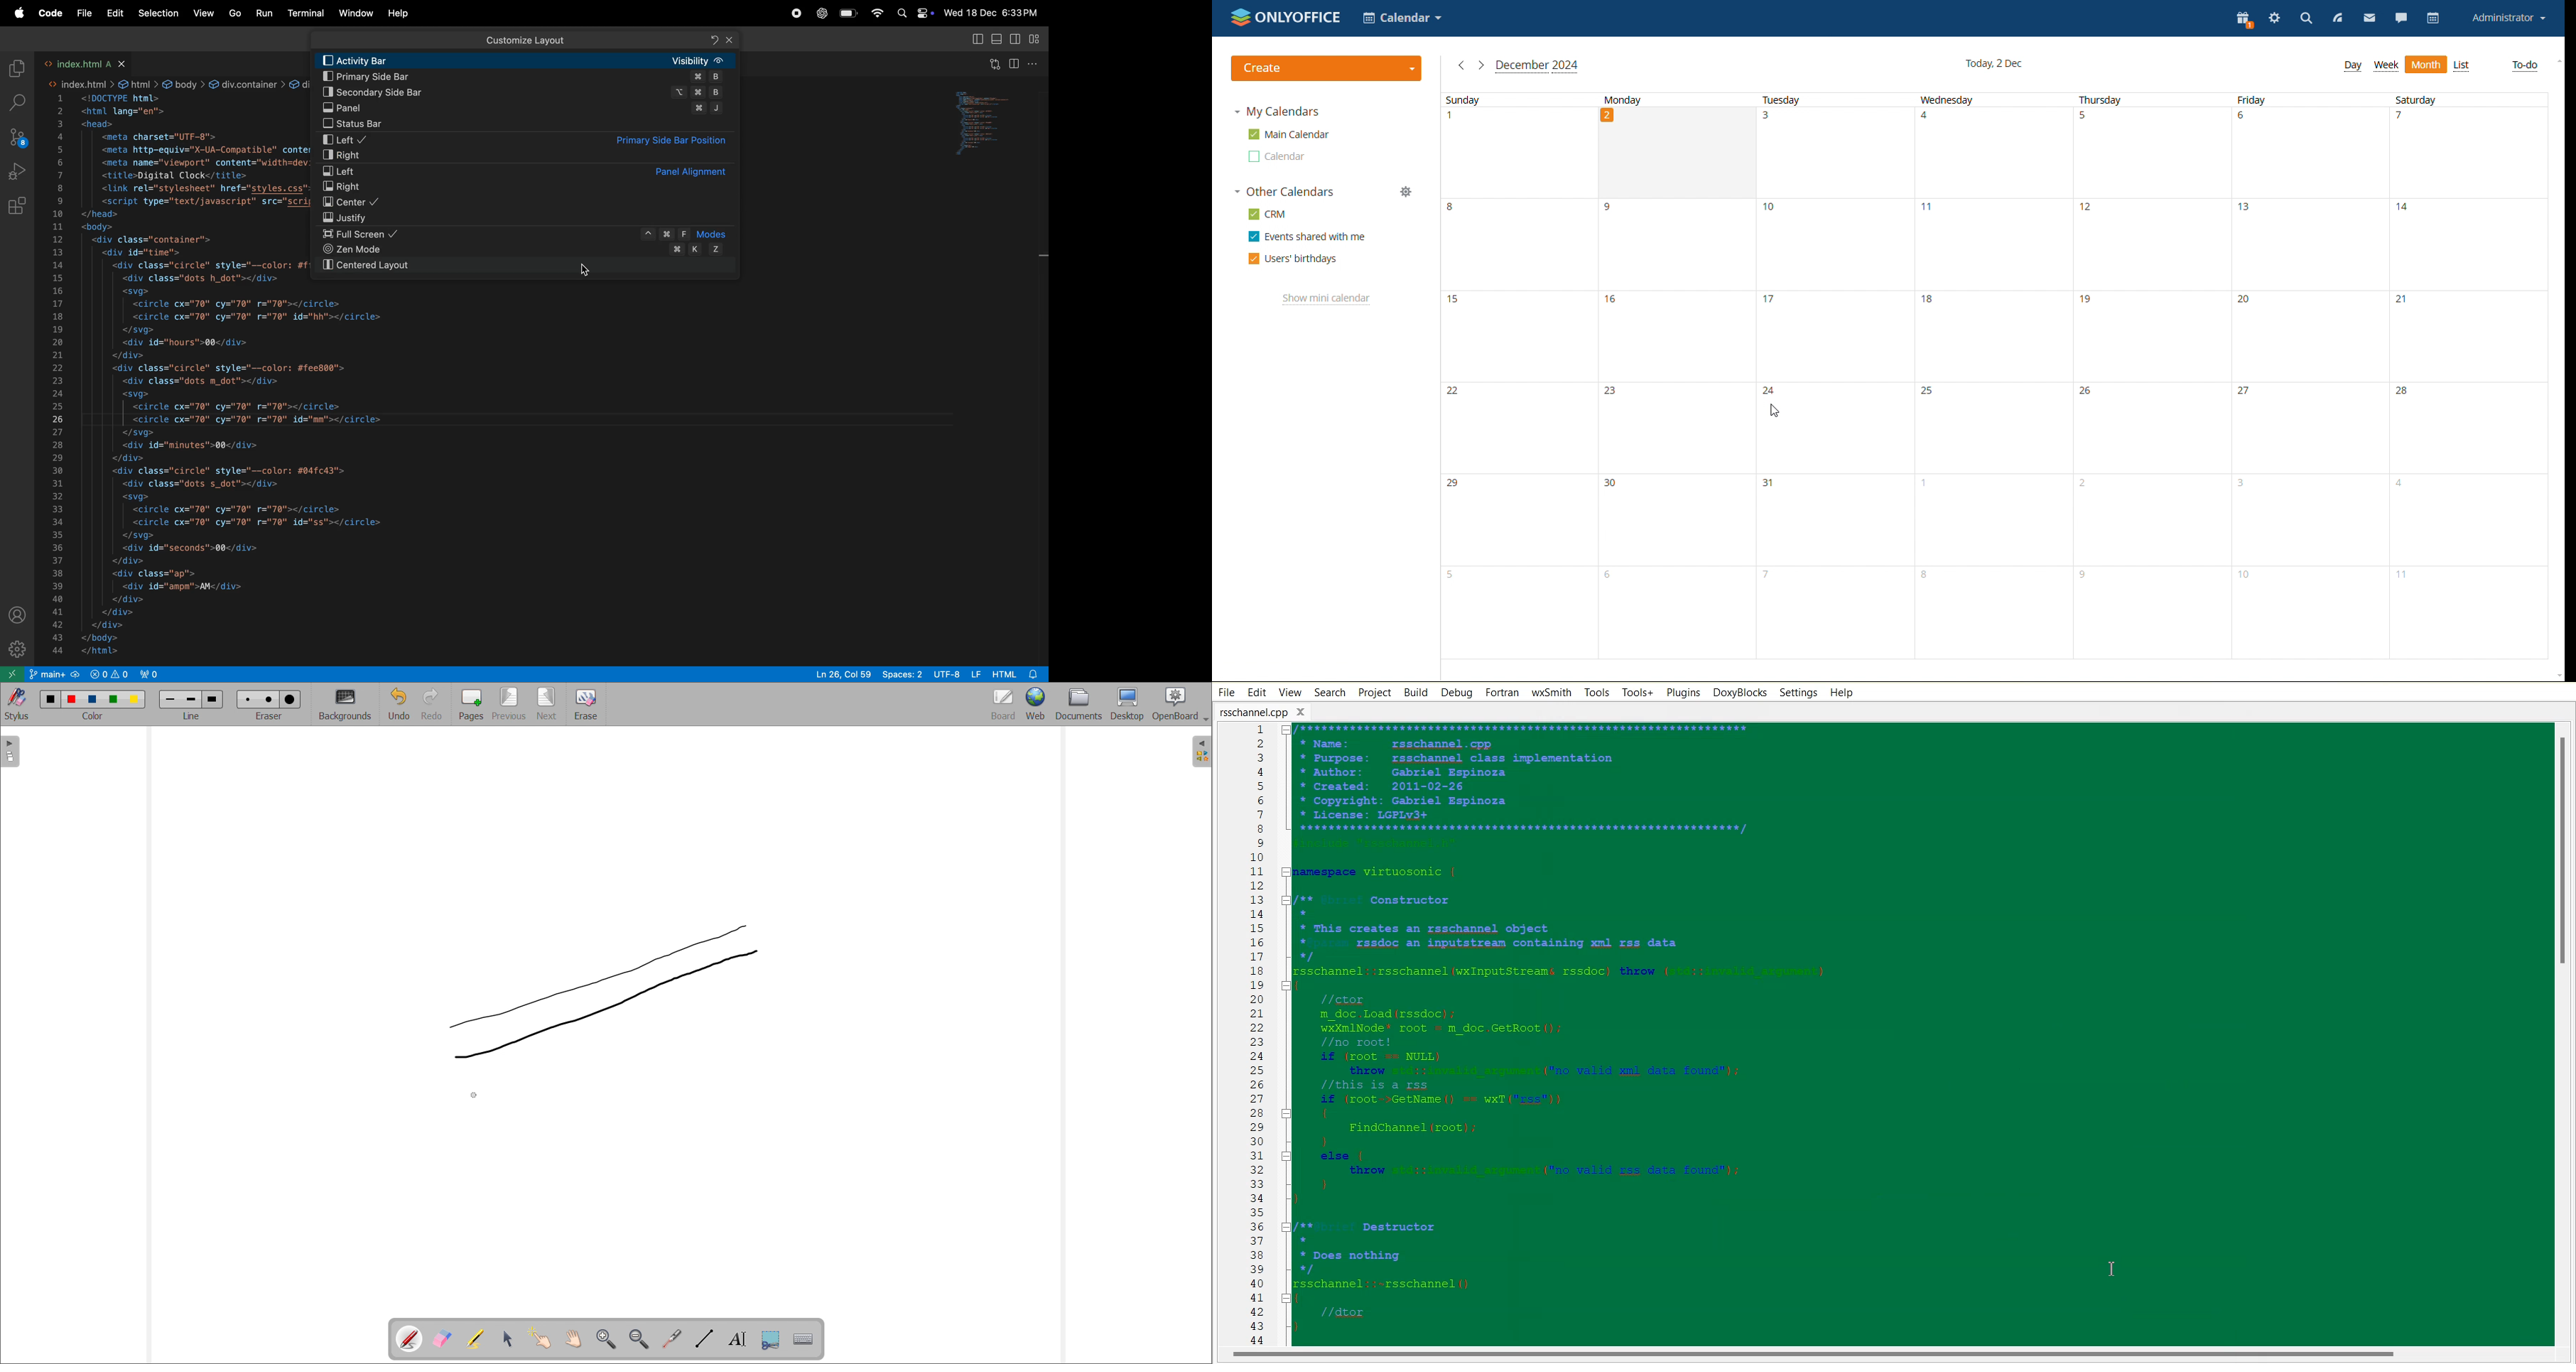 This screenshot has width=2576, height=1372. What do you see at coordinates (1946, 101) in the screenshot?
I see `Wednesday` at bounding box center [1946, 101].